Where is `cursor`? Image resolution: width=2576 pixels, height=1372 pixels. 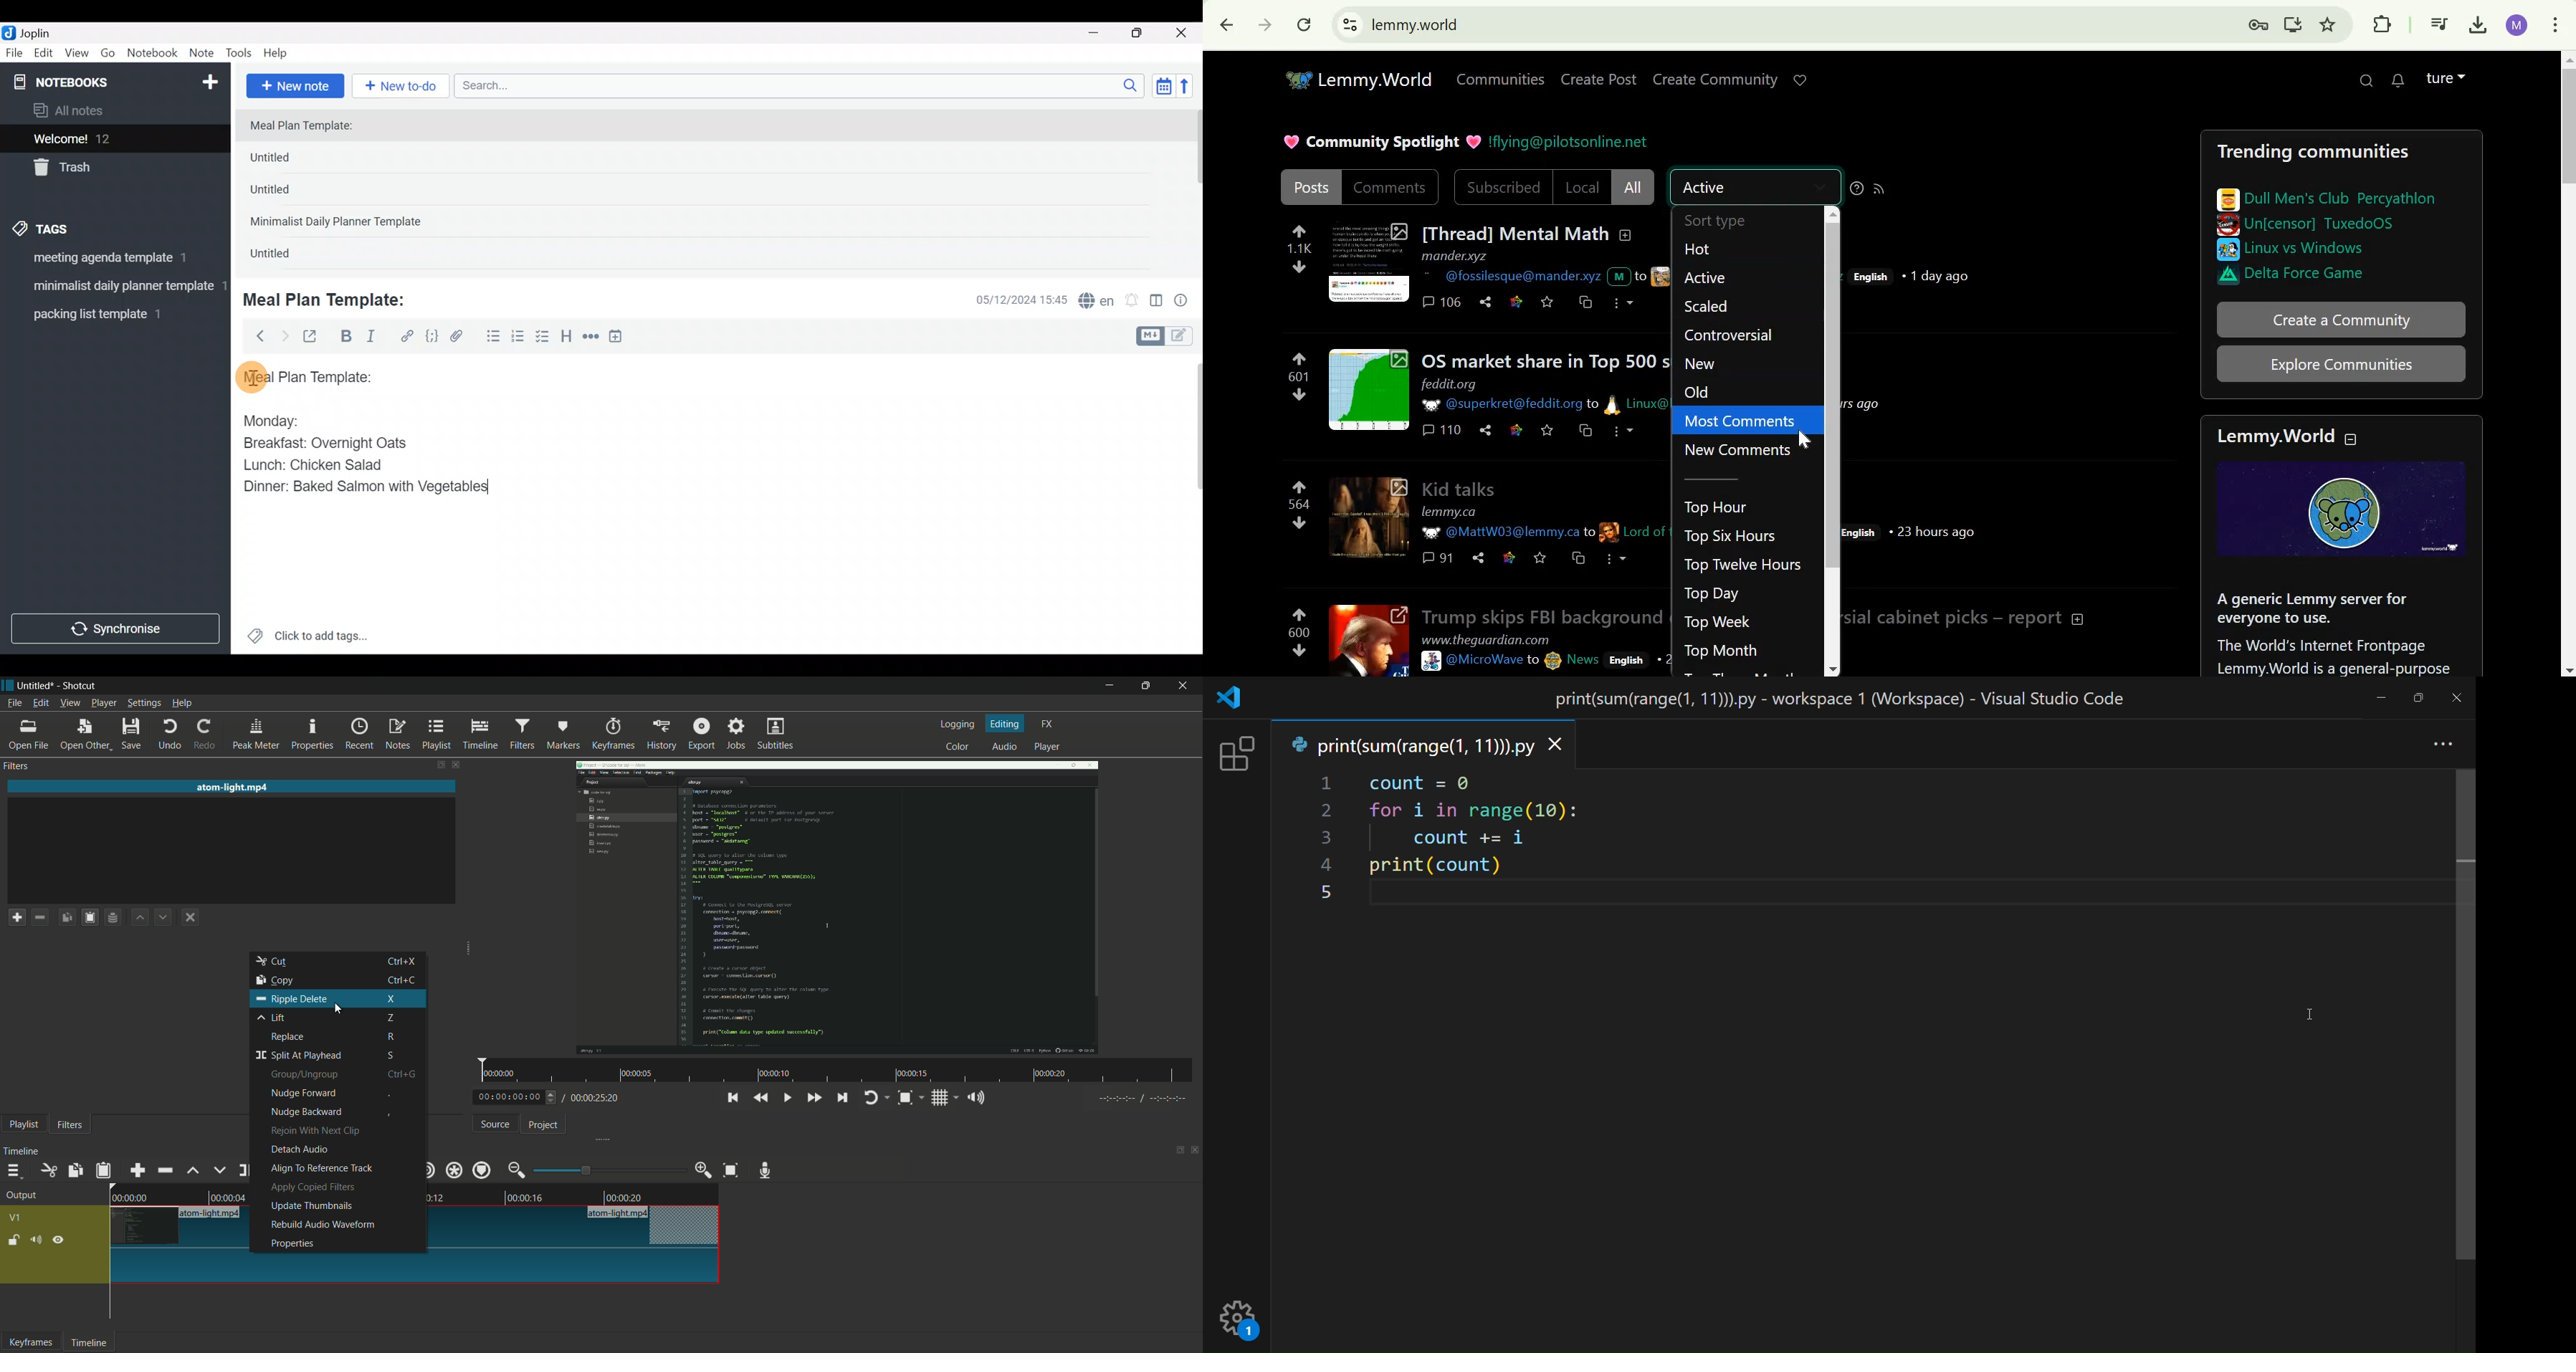
cursor is located at coordinates (251, 376).